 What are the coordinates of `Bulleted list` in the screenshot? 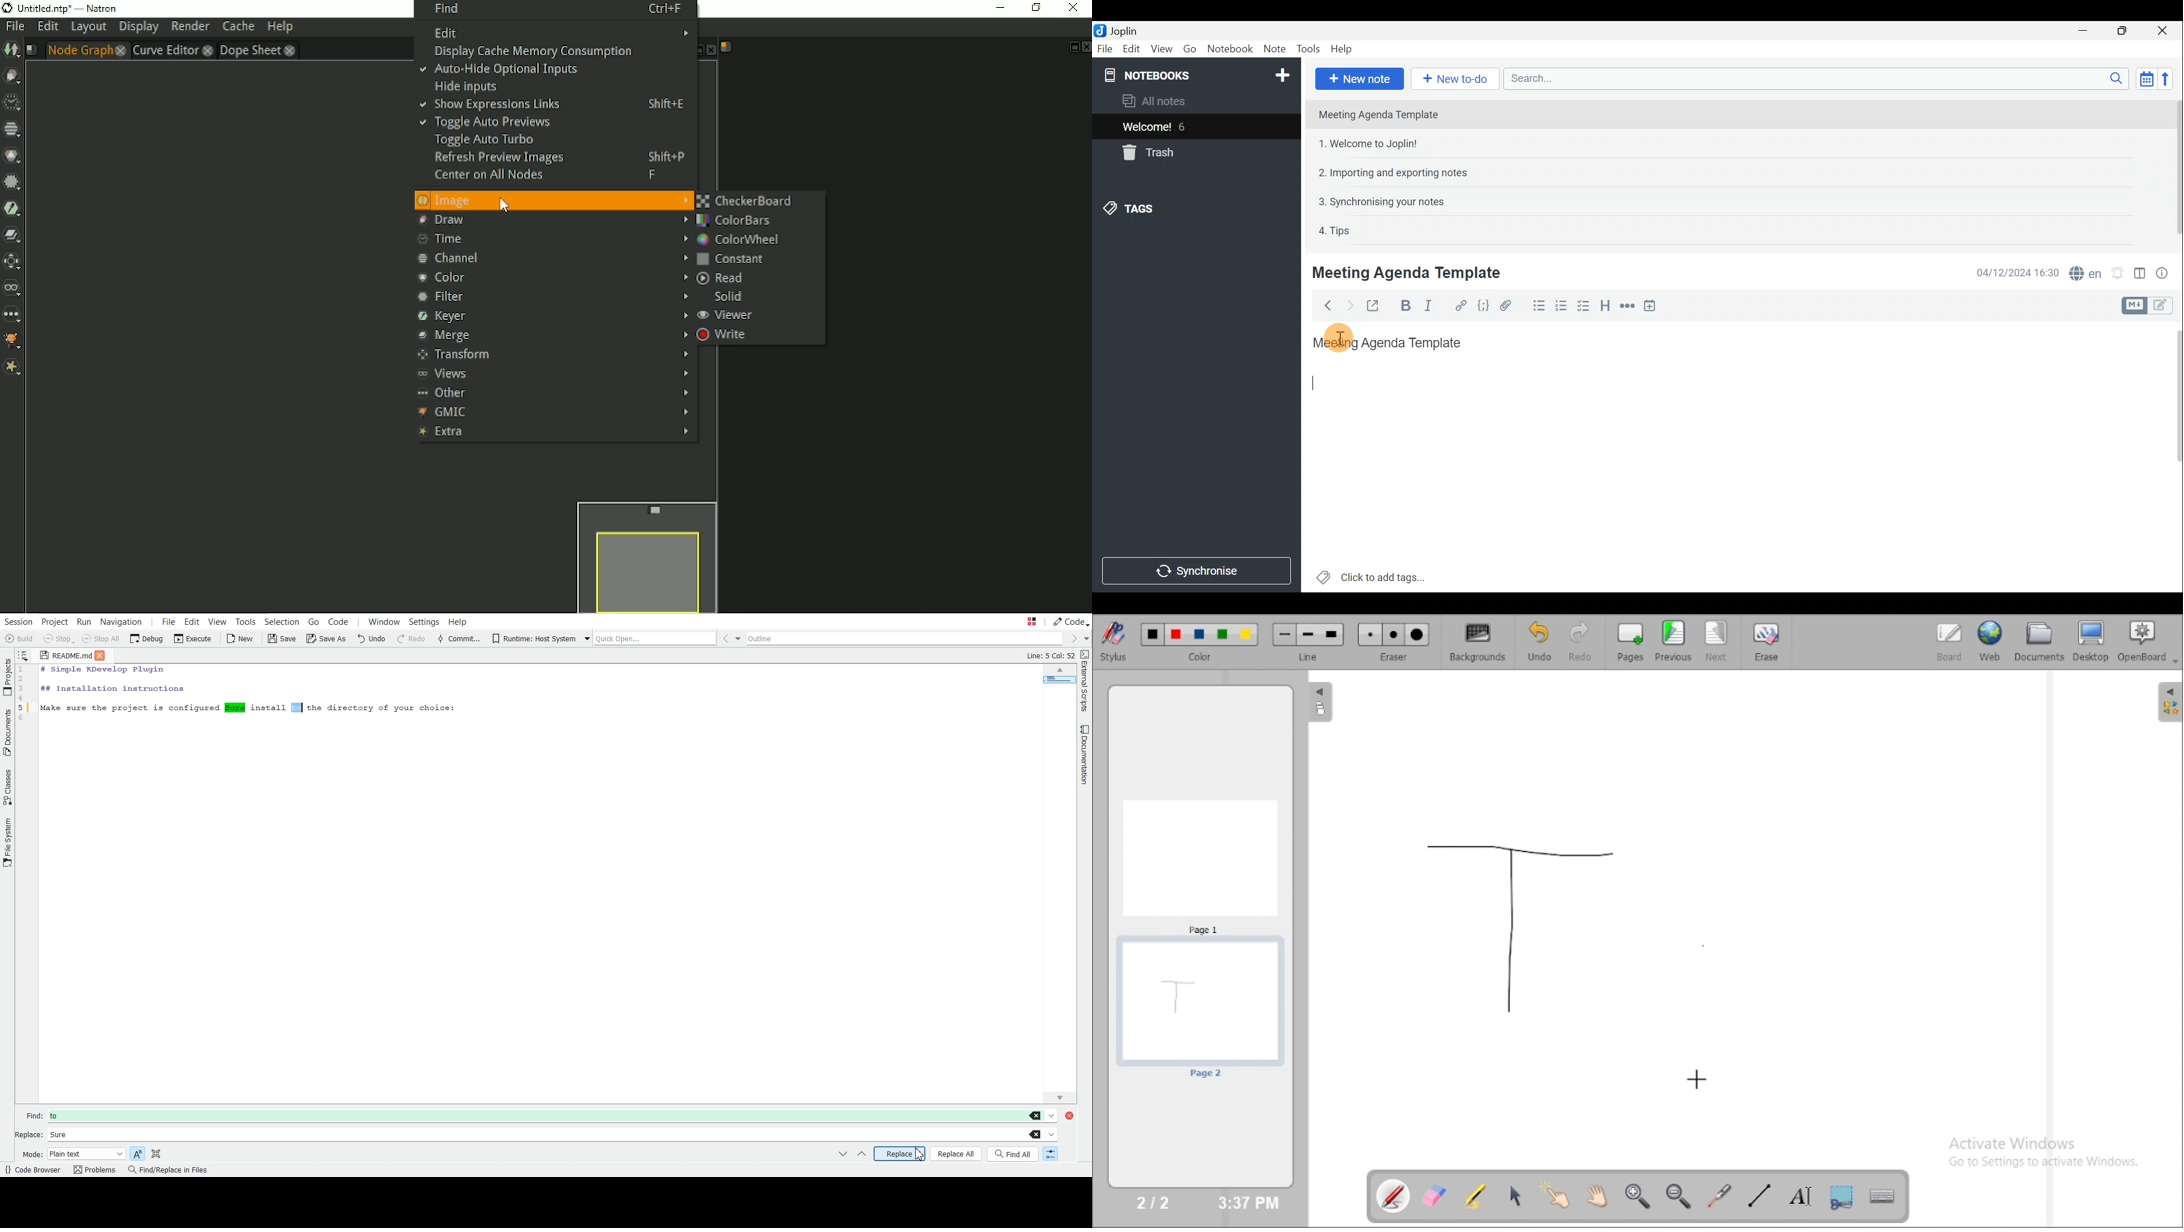 It's located at (1538, 306).